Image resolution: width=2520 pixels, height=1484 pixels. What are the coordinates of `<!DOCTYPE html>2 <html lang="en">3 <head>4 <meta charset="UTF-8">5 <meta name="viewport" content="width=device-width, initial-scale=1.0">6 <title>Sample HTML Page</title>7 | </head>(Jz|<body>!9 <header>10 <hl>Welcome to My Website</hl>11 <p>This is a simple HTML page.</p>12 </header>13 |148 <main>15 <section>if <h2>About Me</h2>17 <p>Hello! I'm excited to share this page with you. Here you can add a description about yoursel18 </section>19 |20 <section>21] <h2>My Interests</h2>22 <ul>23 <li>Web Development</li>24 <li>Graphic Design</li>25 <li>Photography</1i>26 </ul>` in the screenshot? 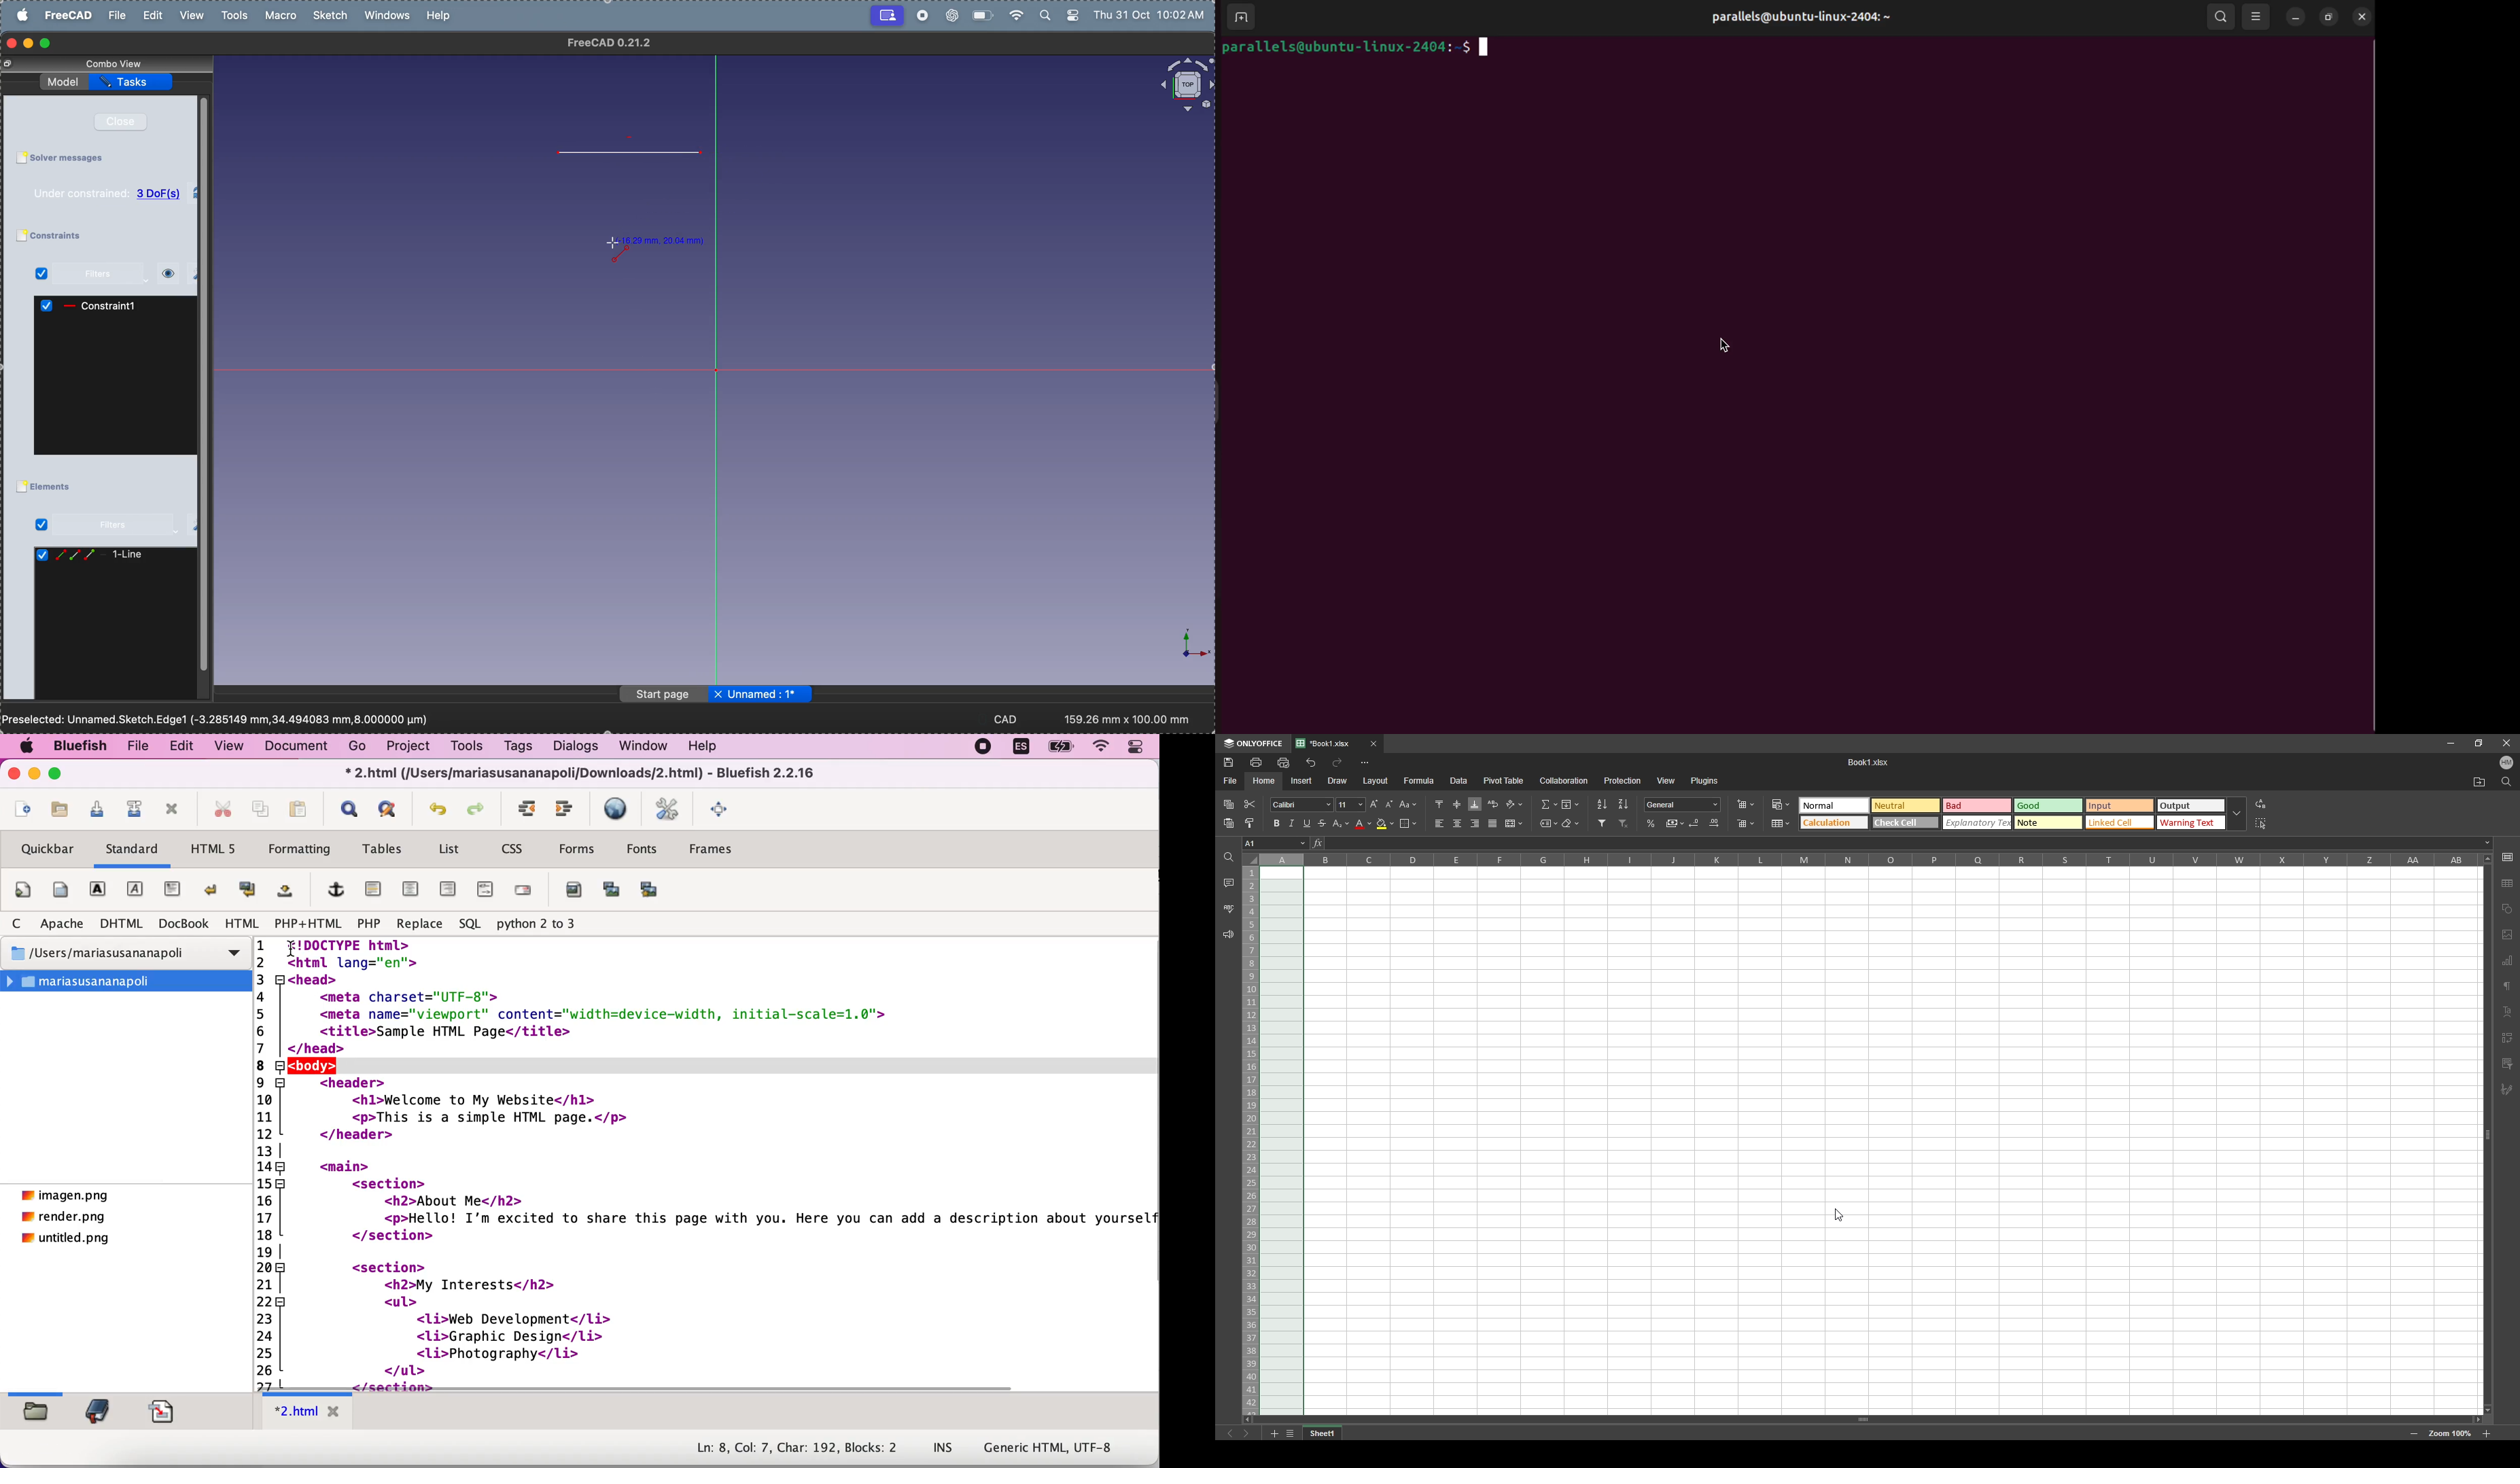 It's located at (703, 1156).